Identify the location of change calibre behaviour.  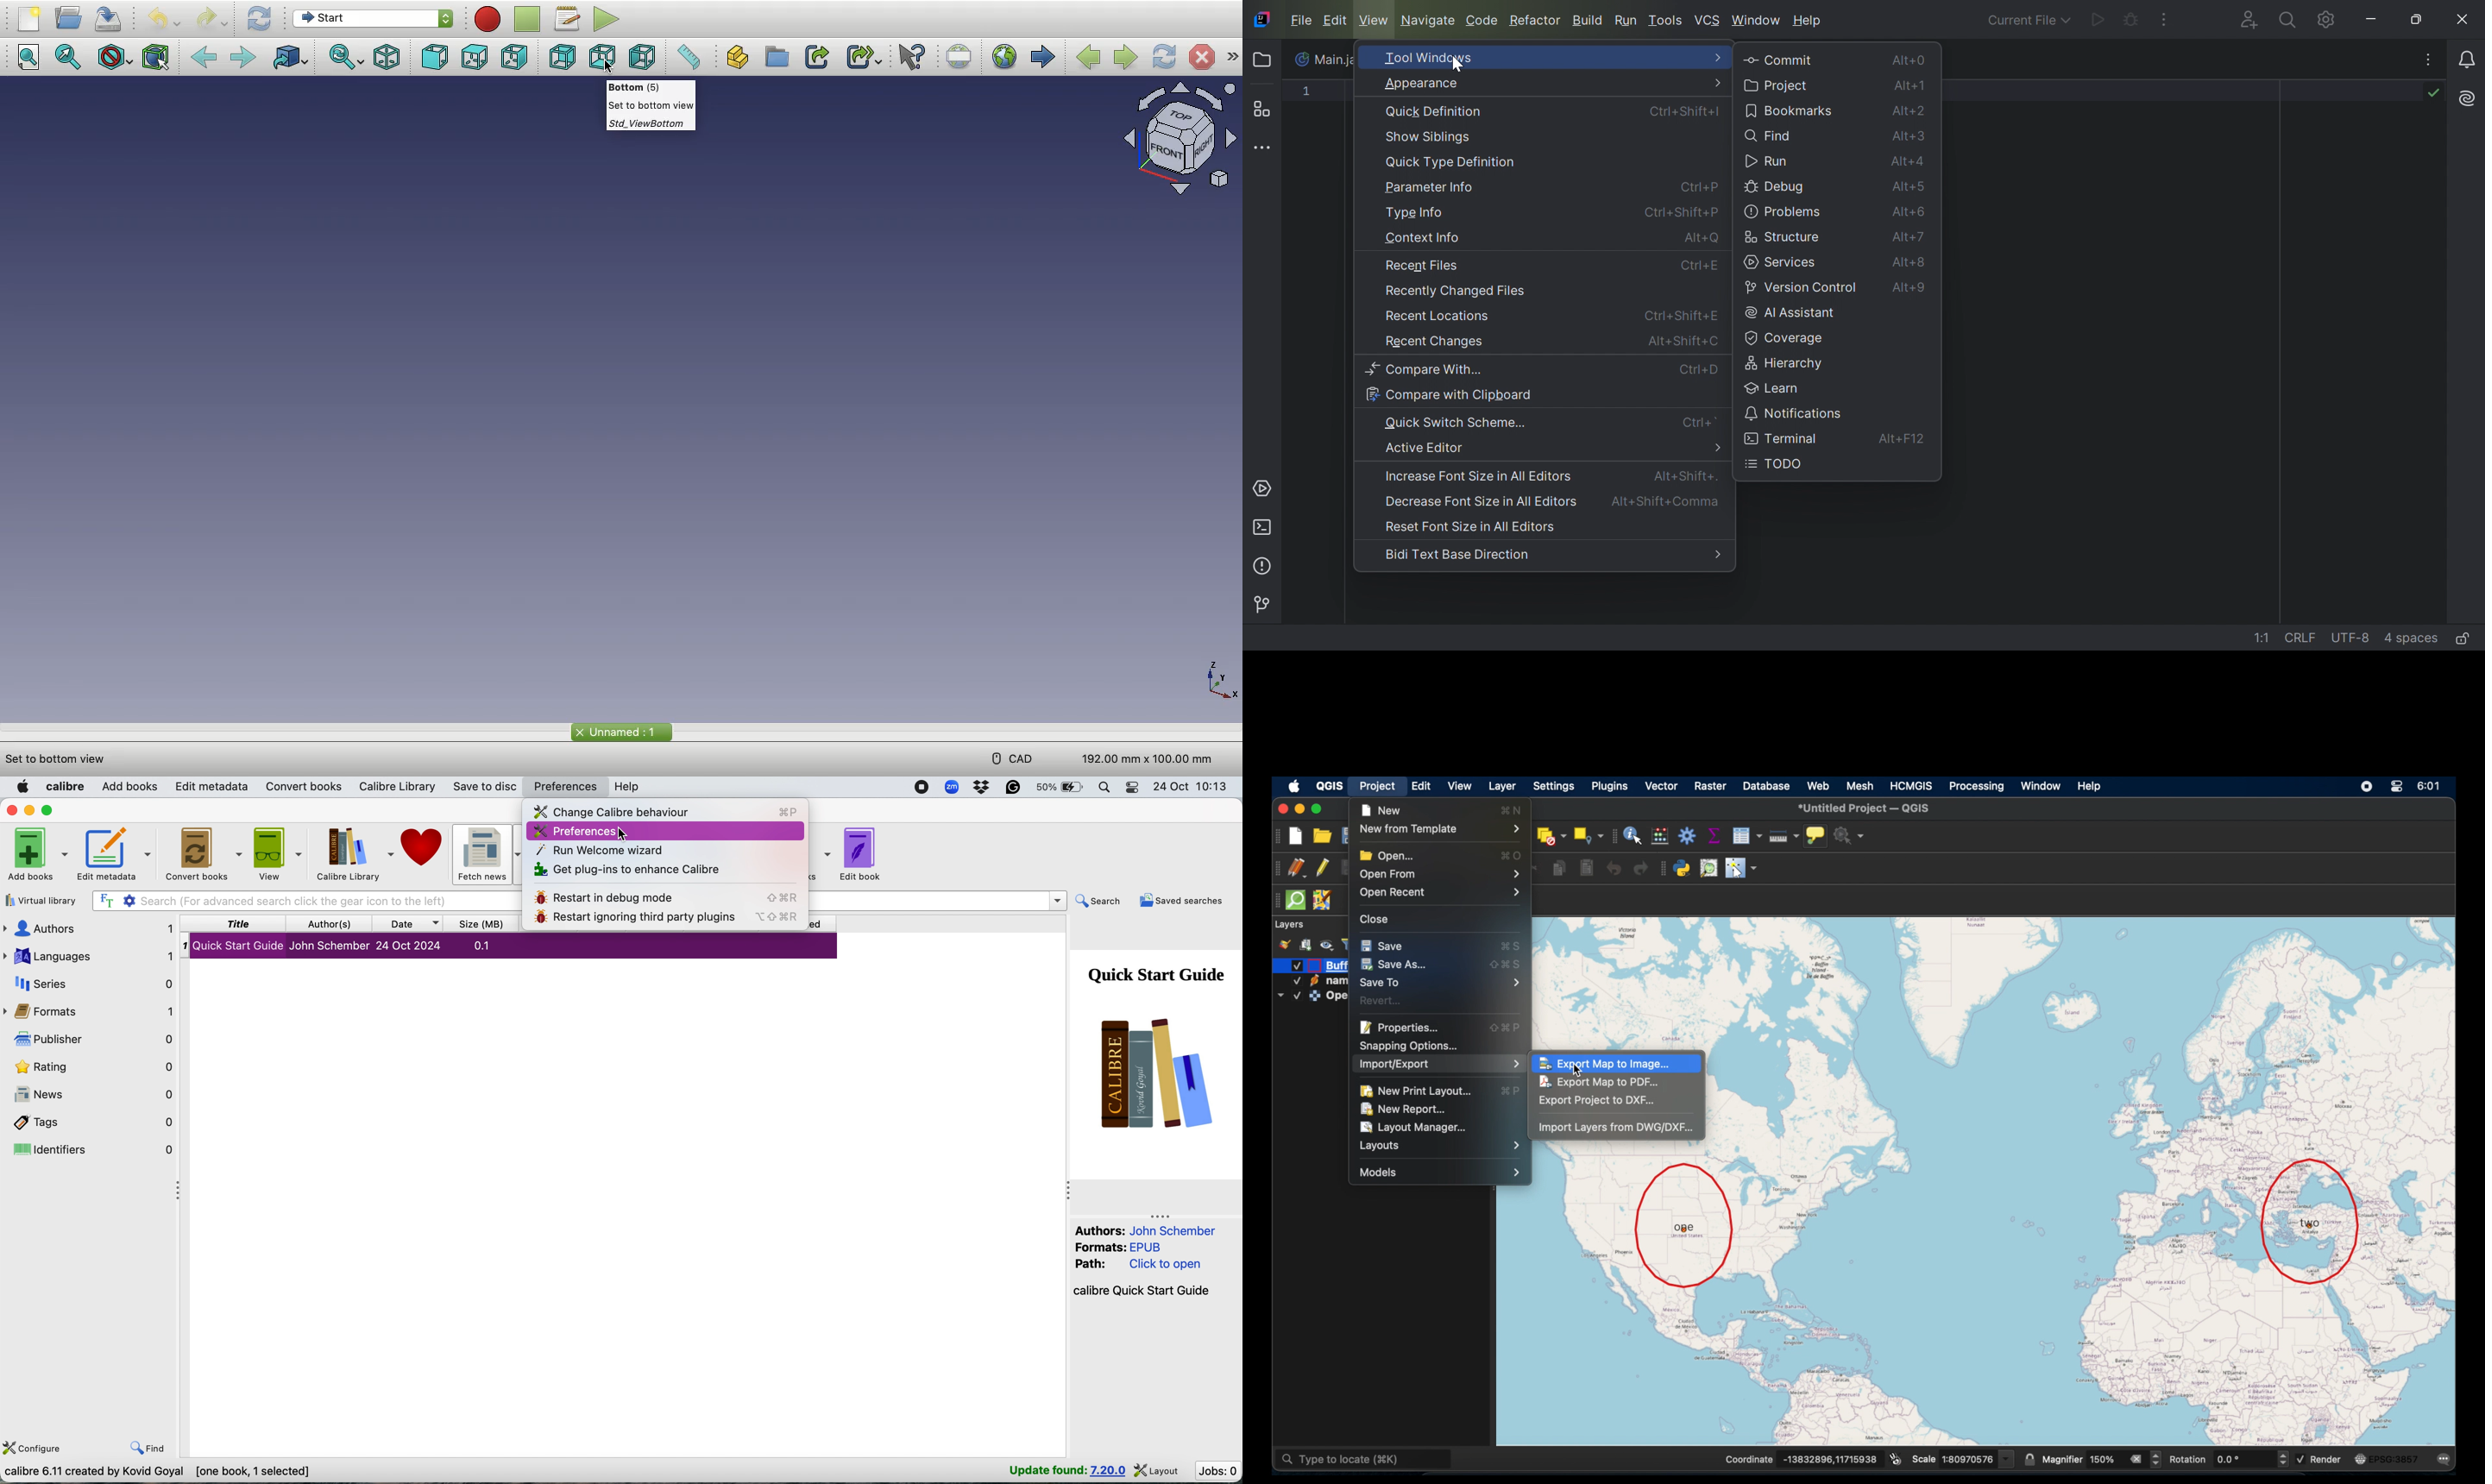
(663, 812).